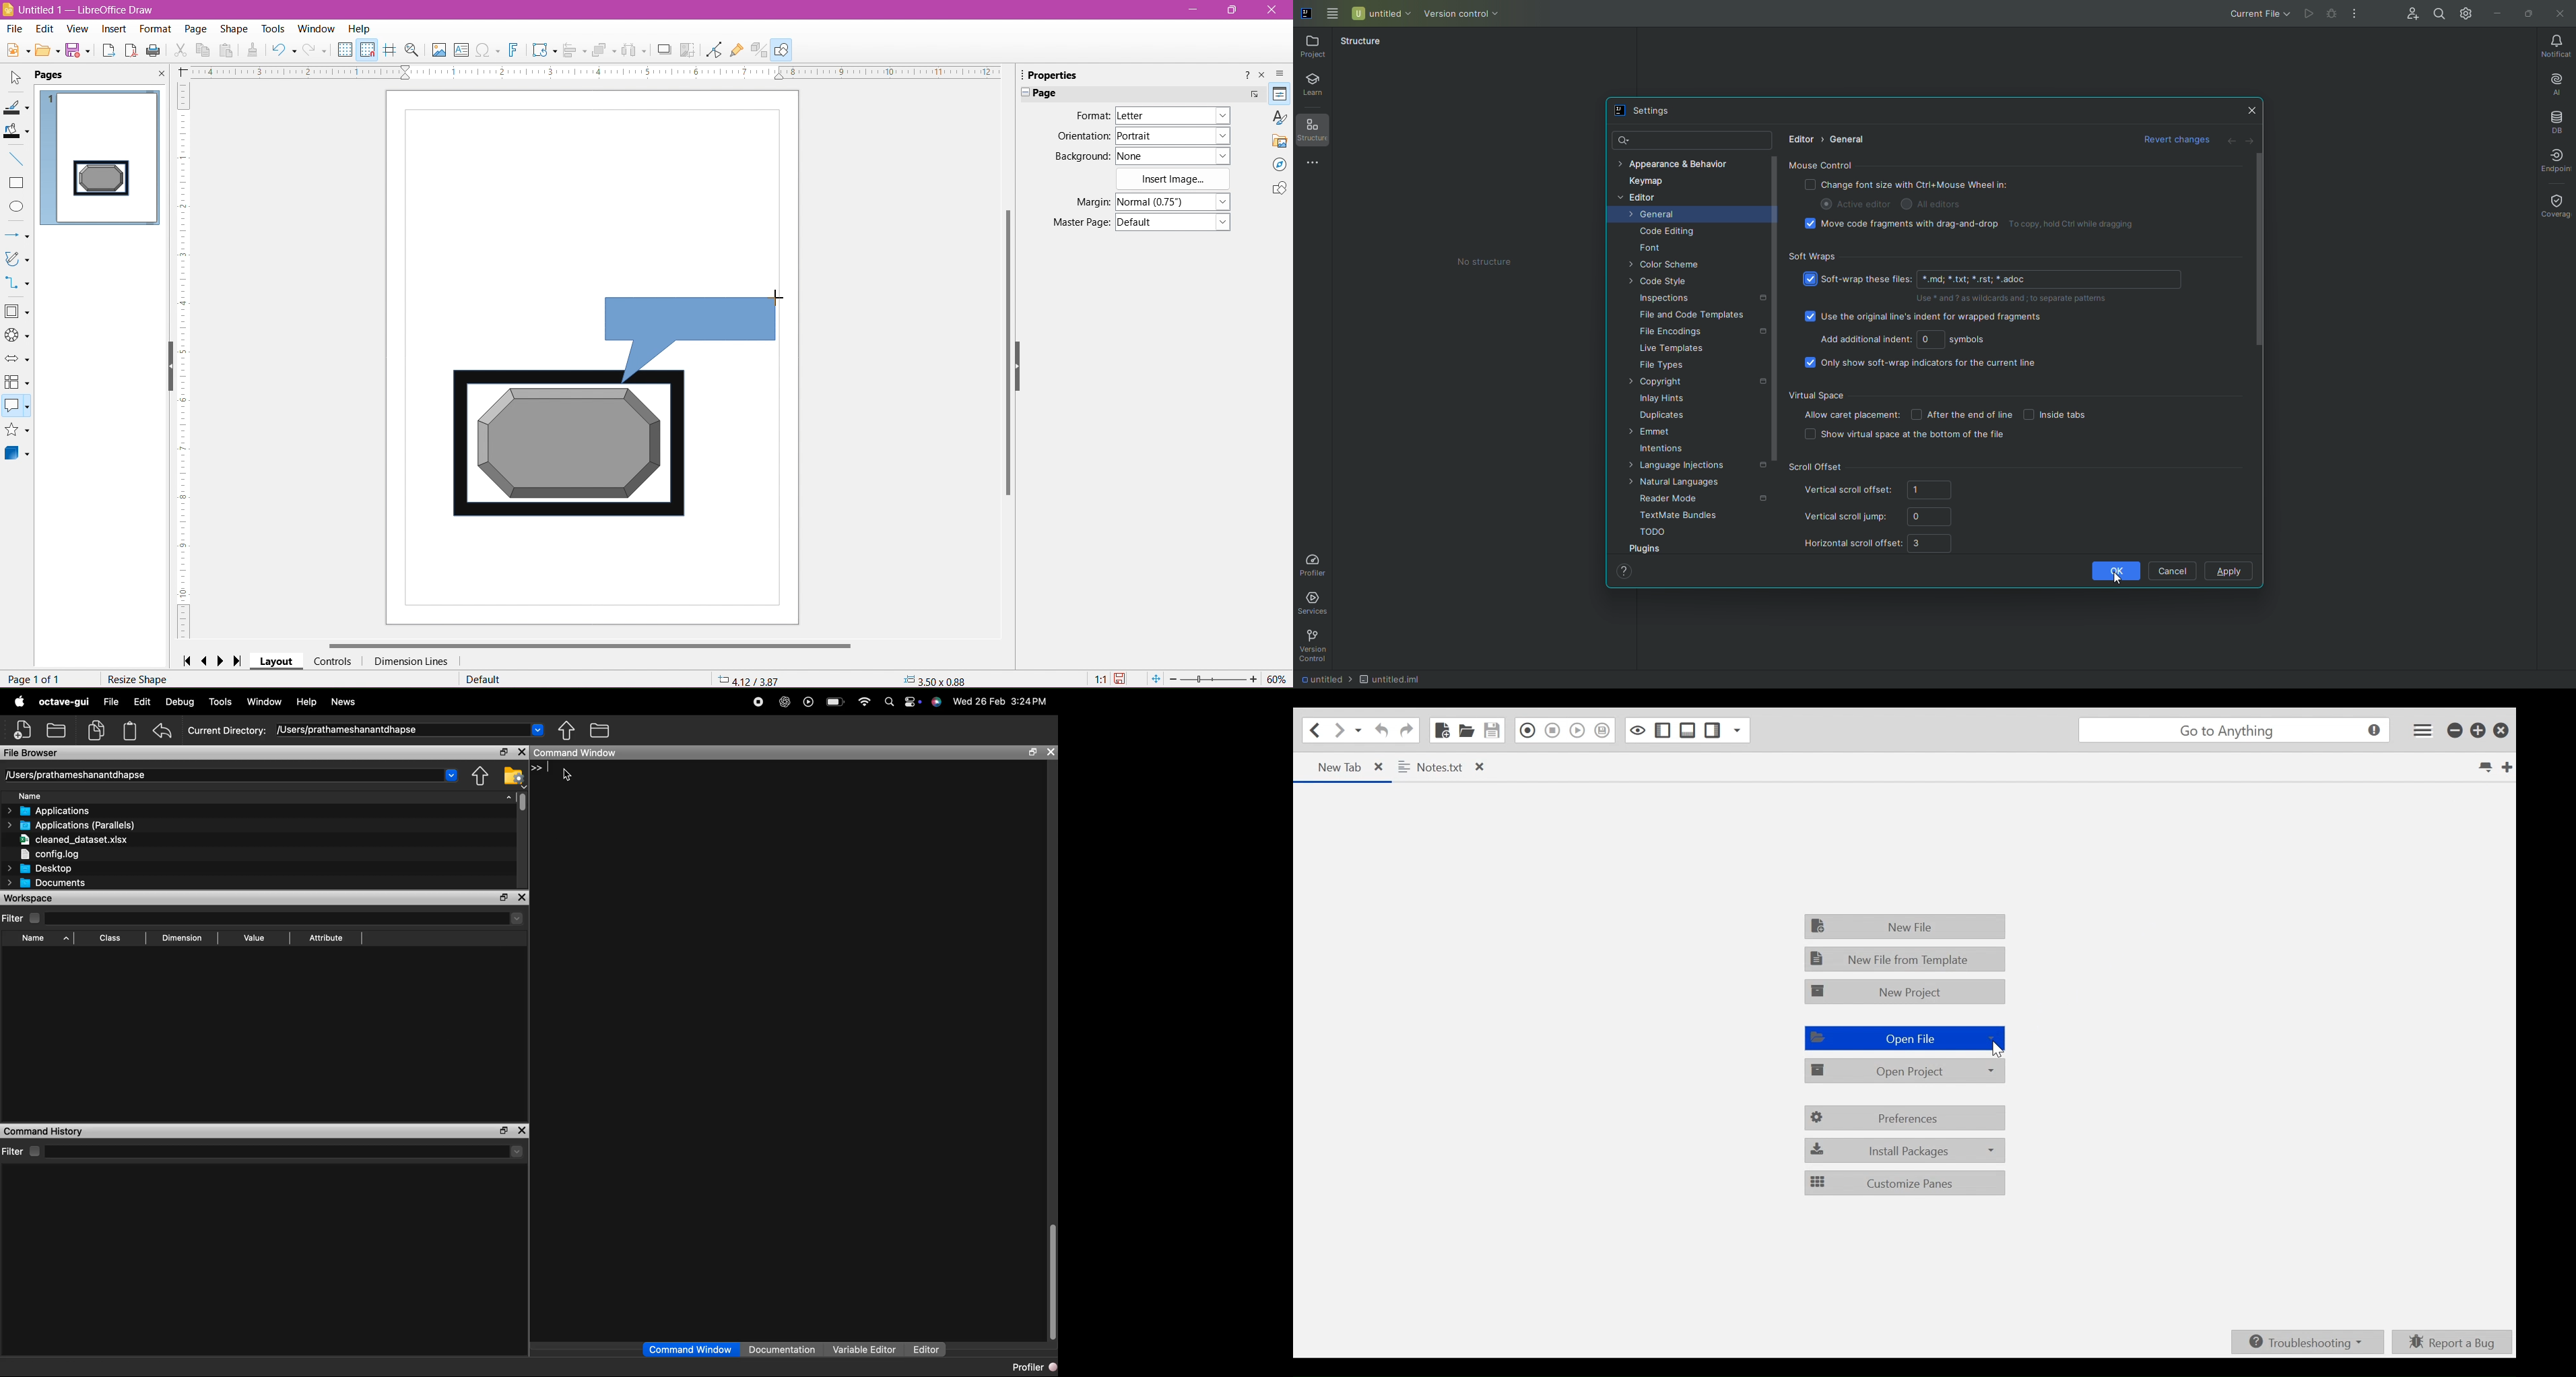  I want to click on Scroll to first page, so click(187, 660).